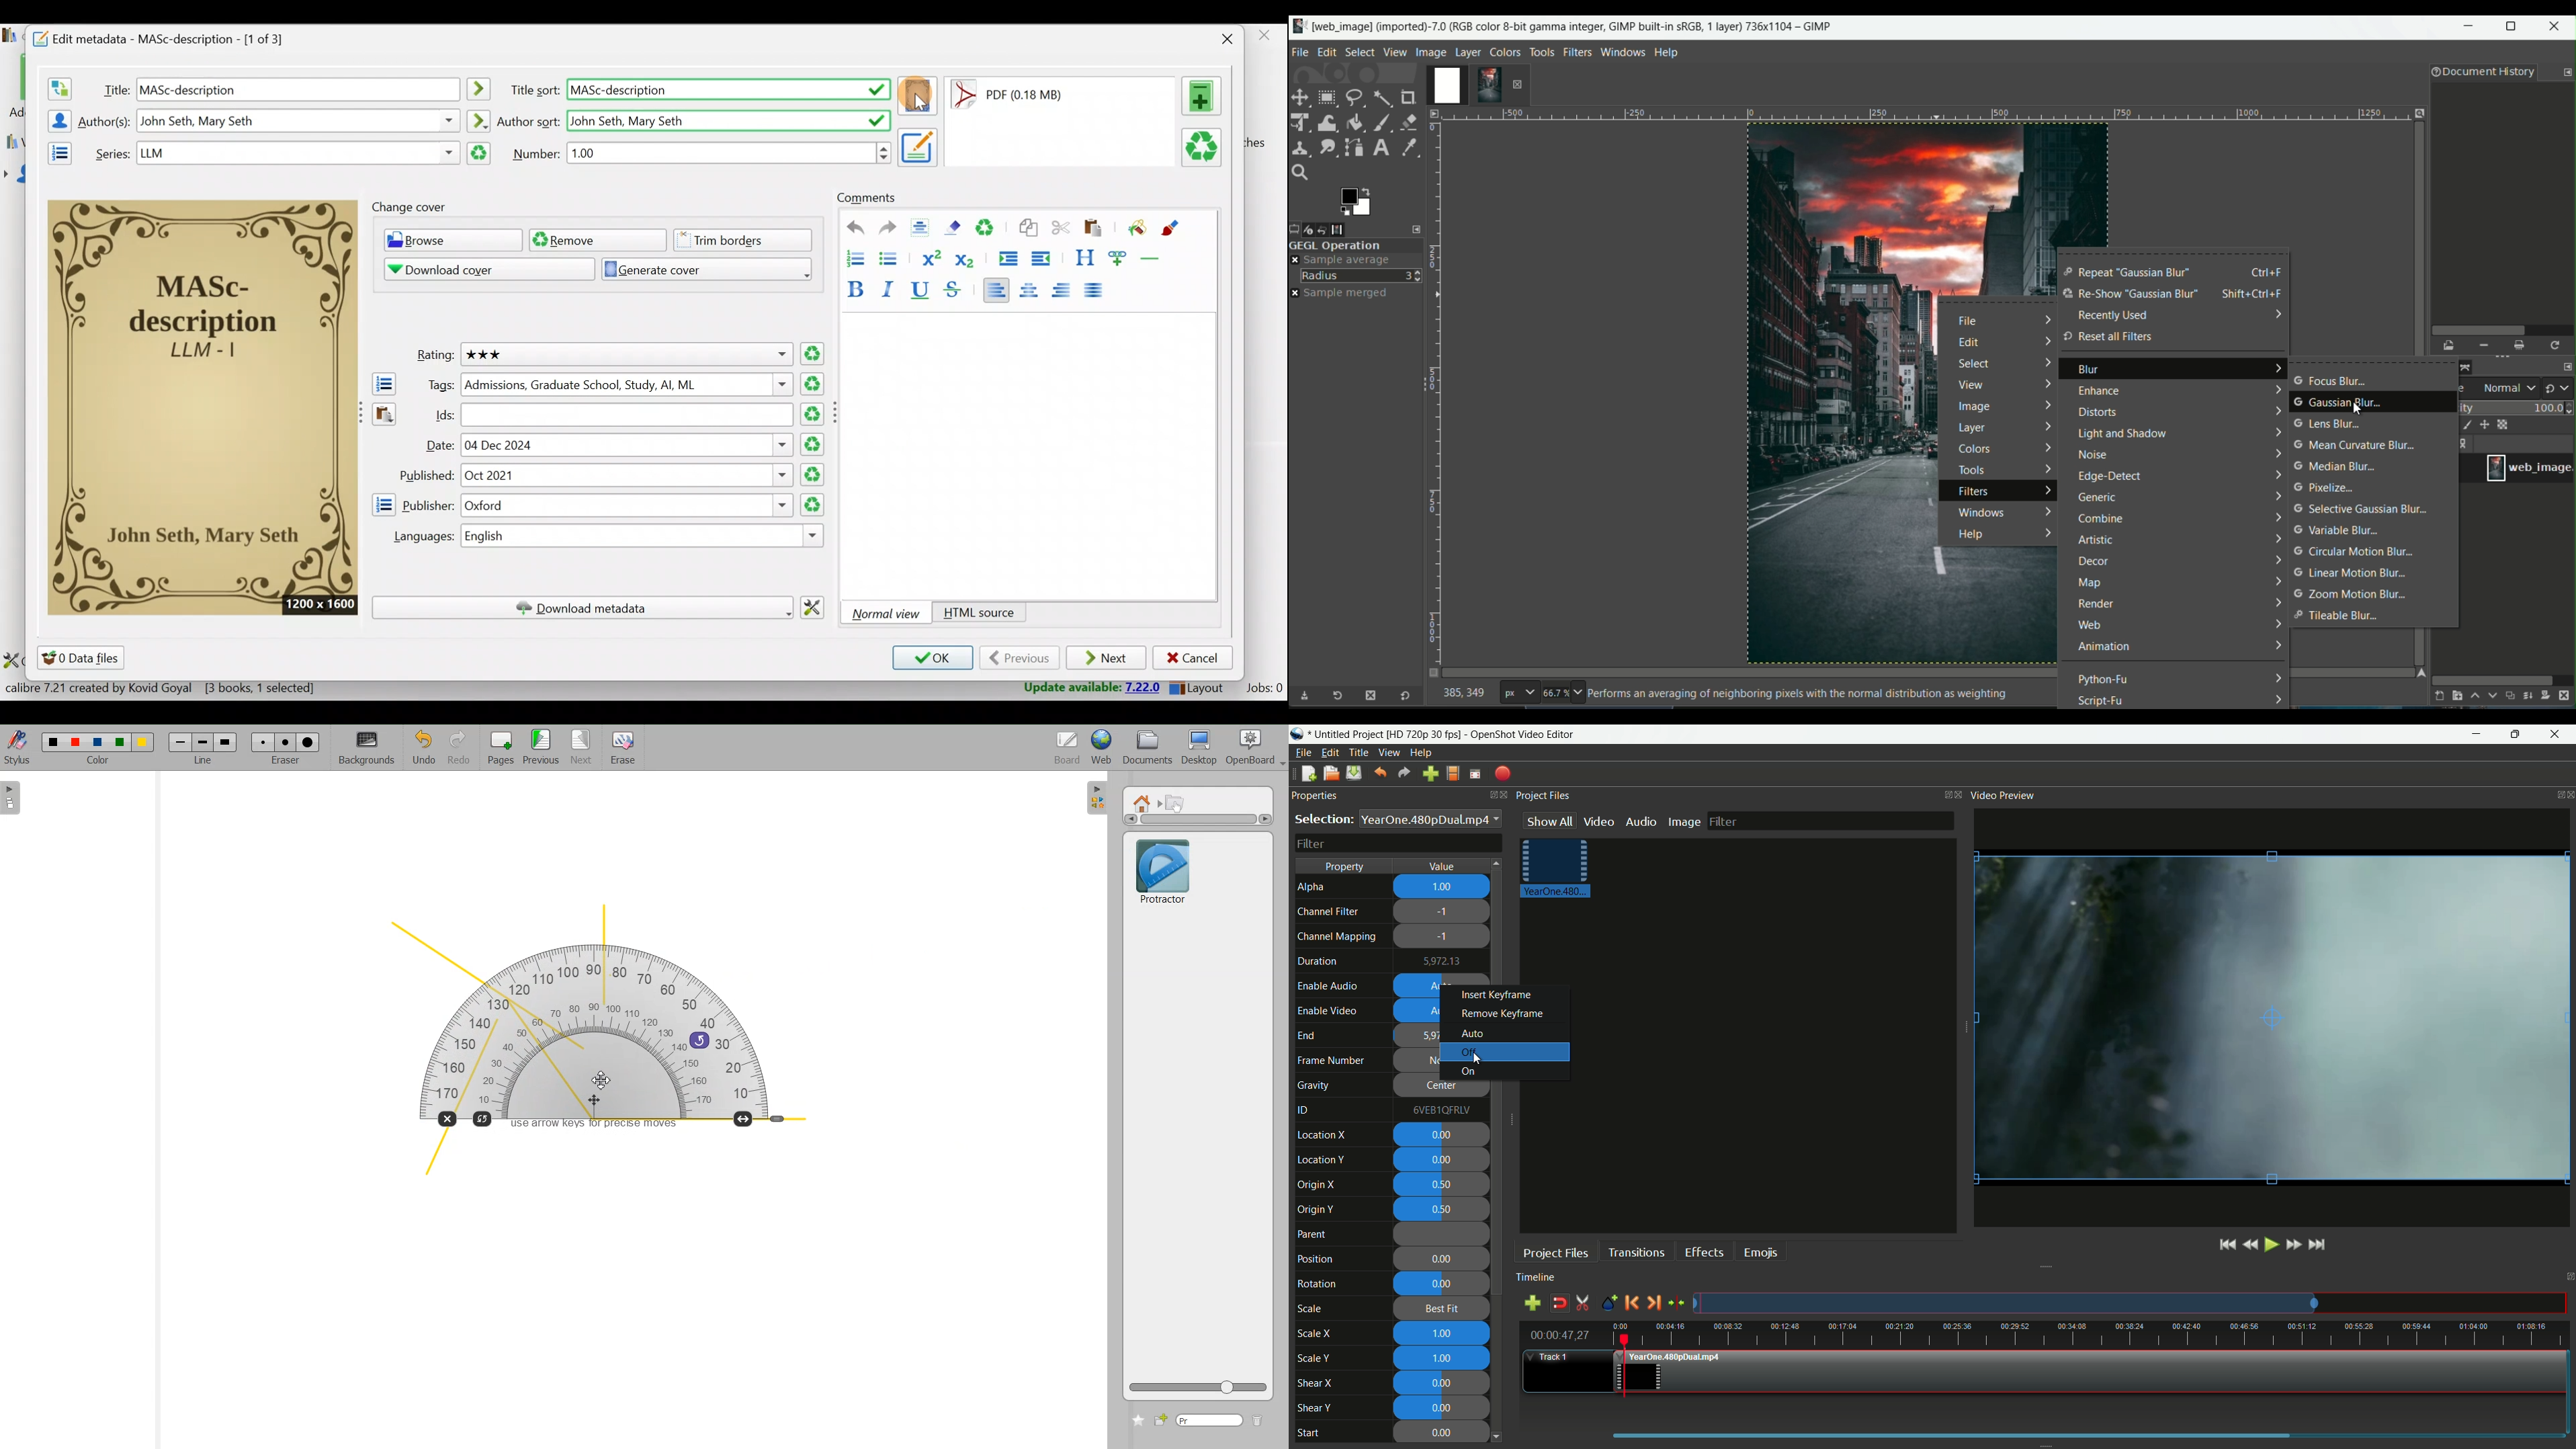  I want to click on , so click(629, 445).